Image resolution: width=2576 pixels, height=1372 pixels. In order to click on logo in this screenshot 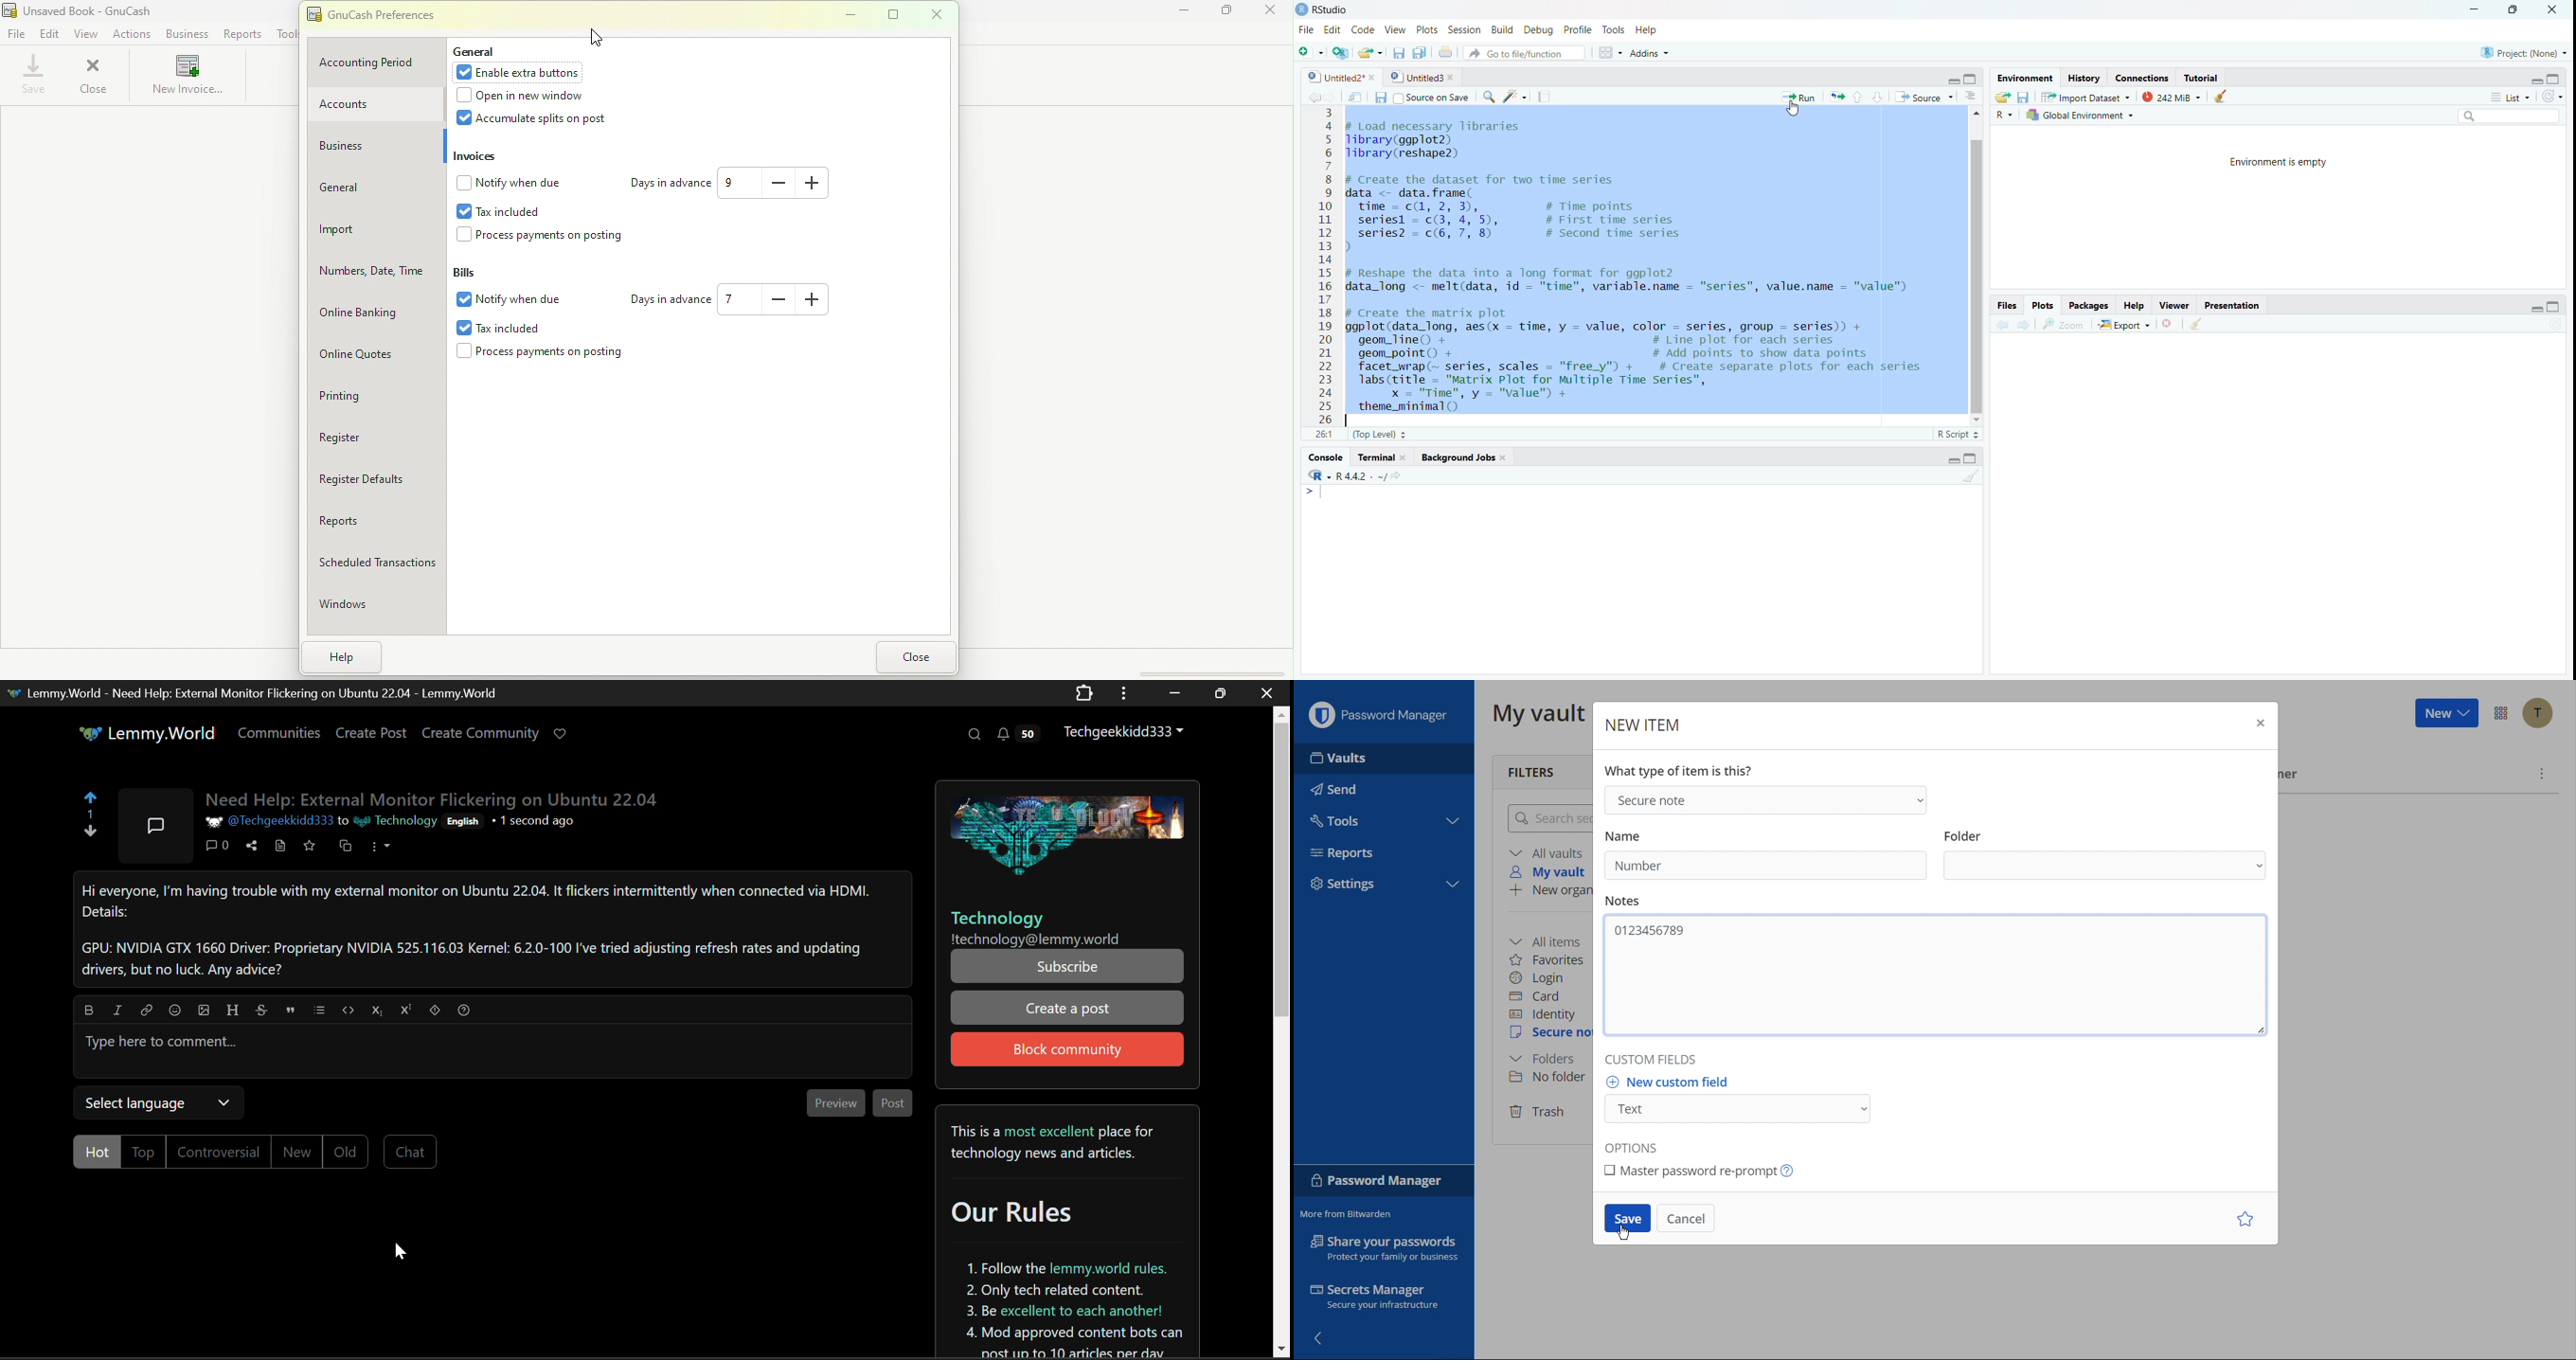, I will do `click(1303, 10)`.